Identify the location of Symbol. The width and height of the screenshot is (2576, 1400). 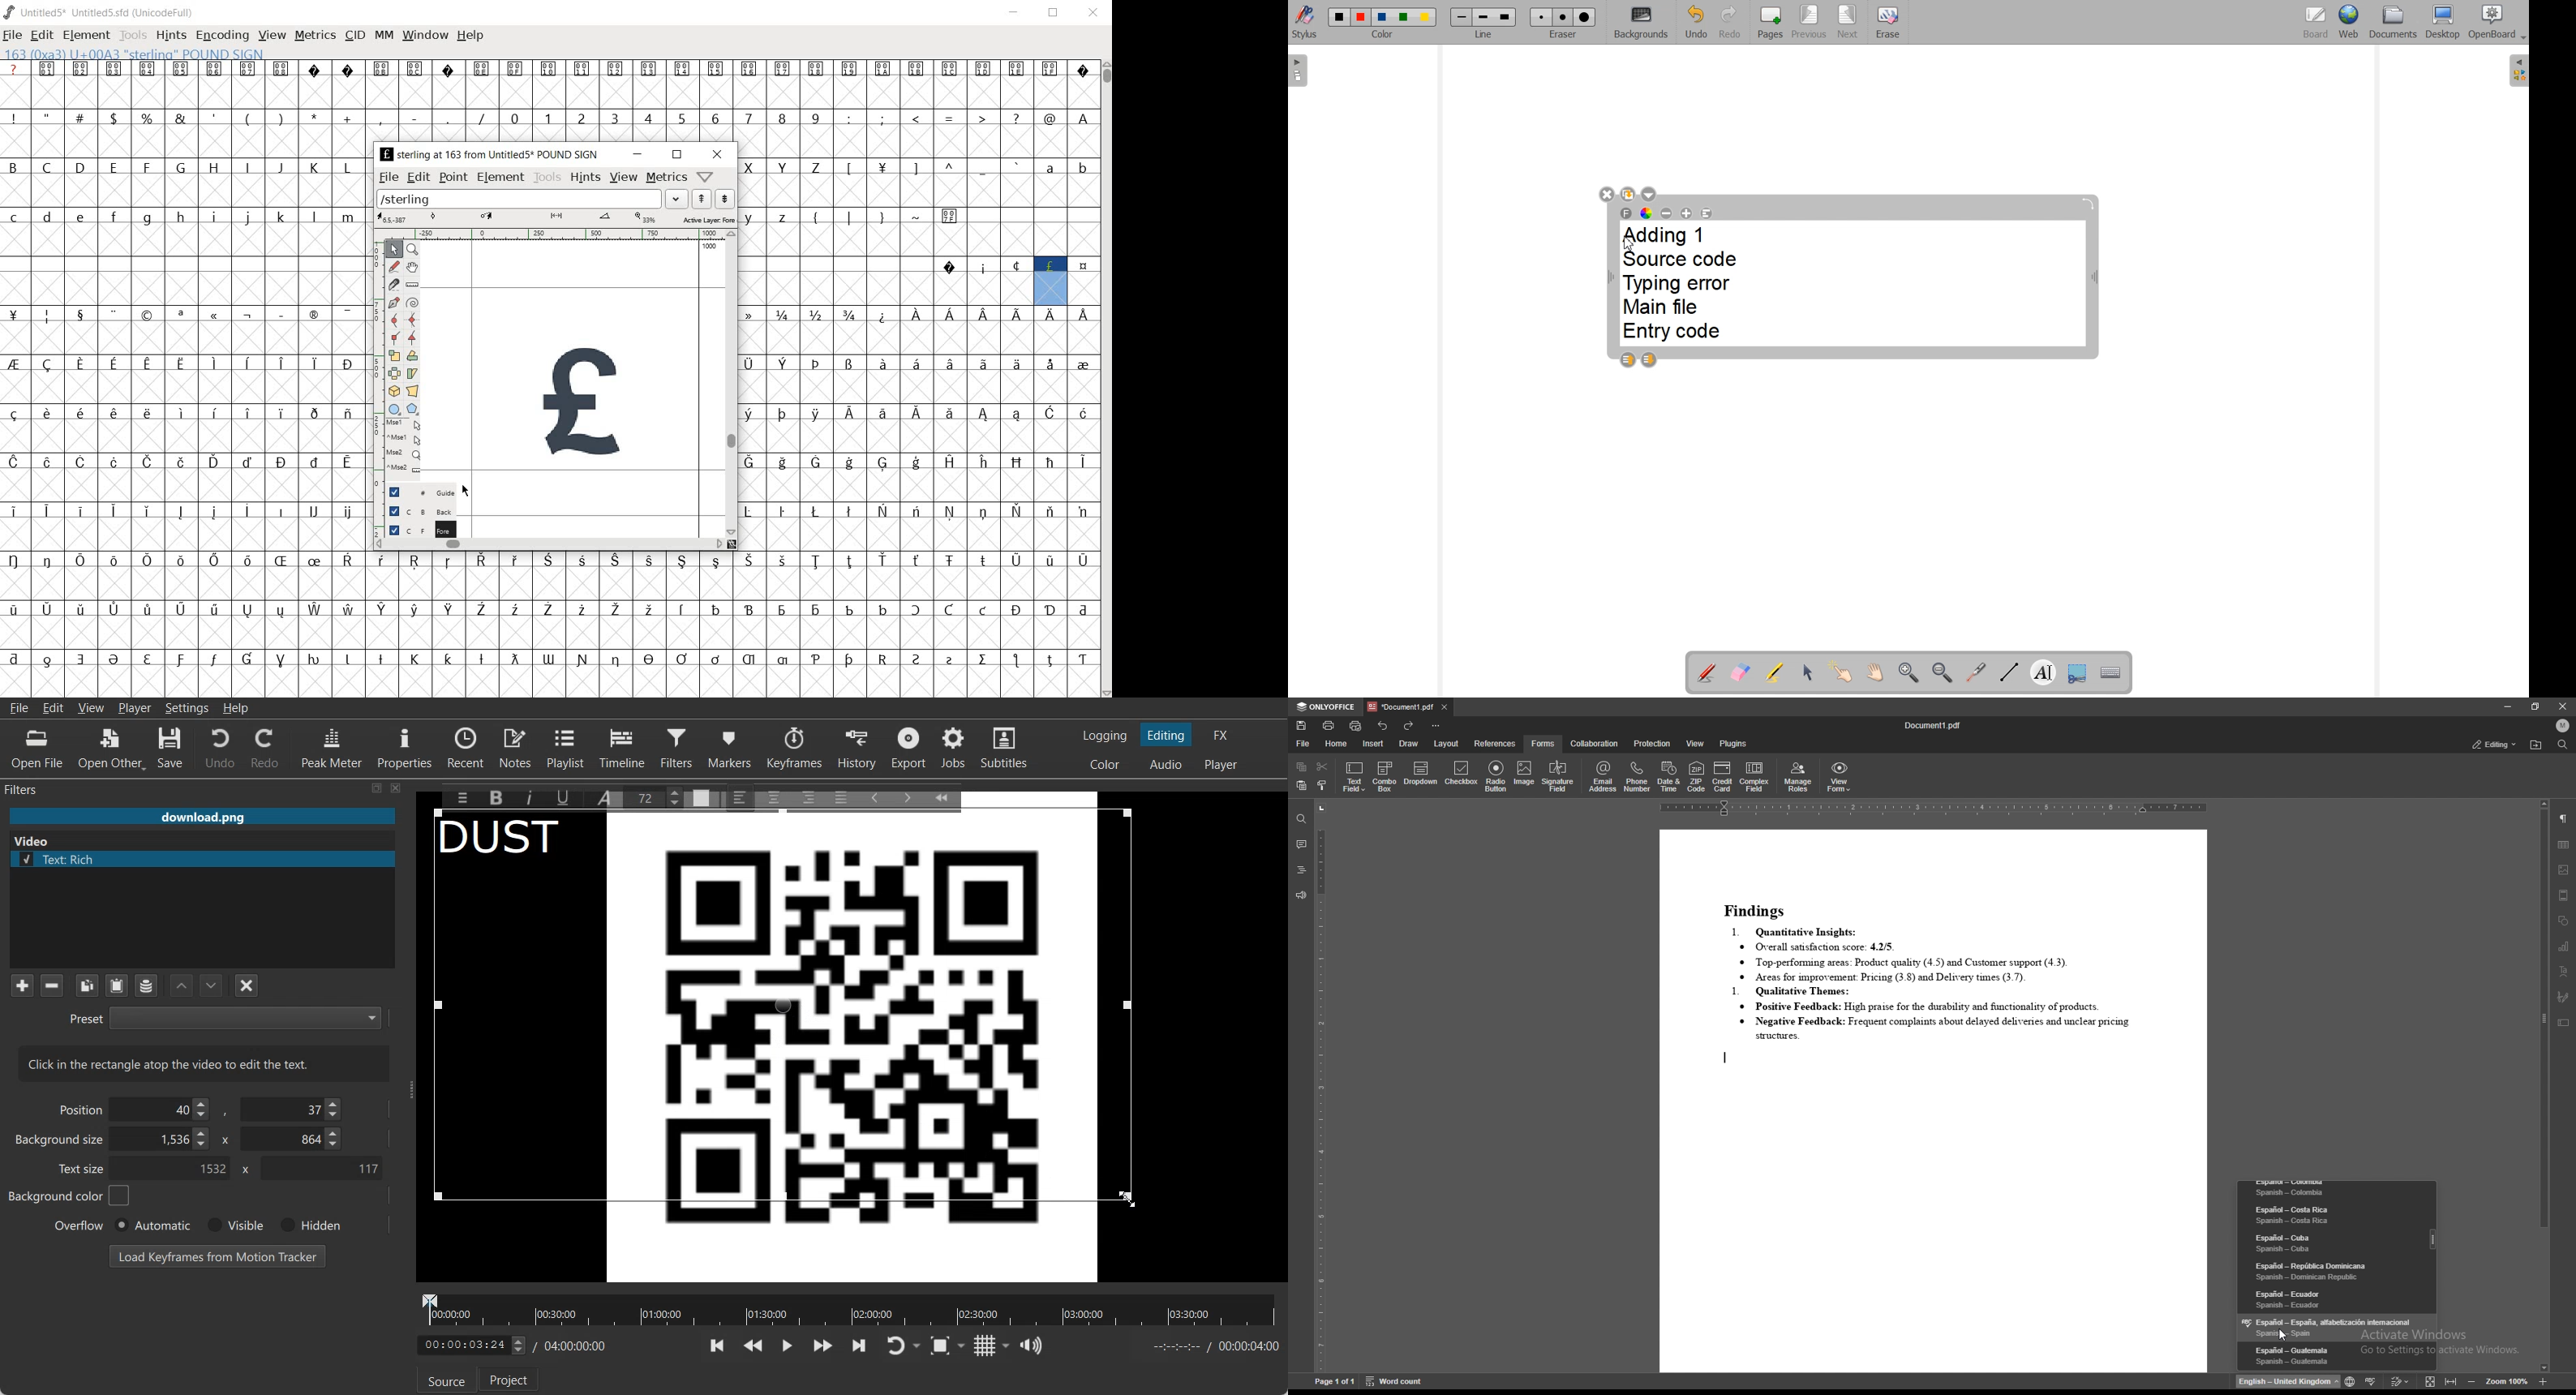
(753, 462).